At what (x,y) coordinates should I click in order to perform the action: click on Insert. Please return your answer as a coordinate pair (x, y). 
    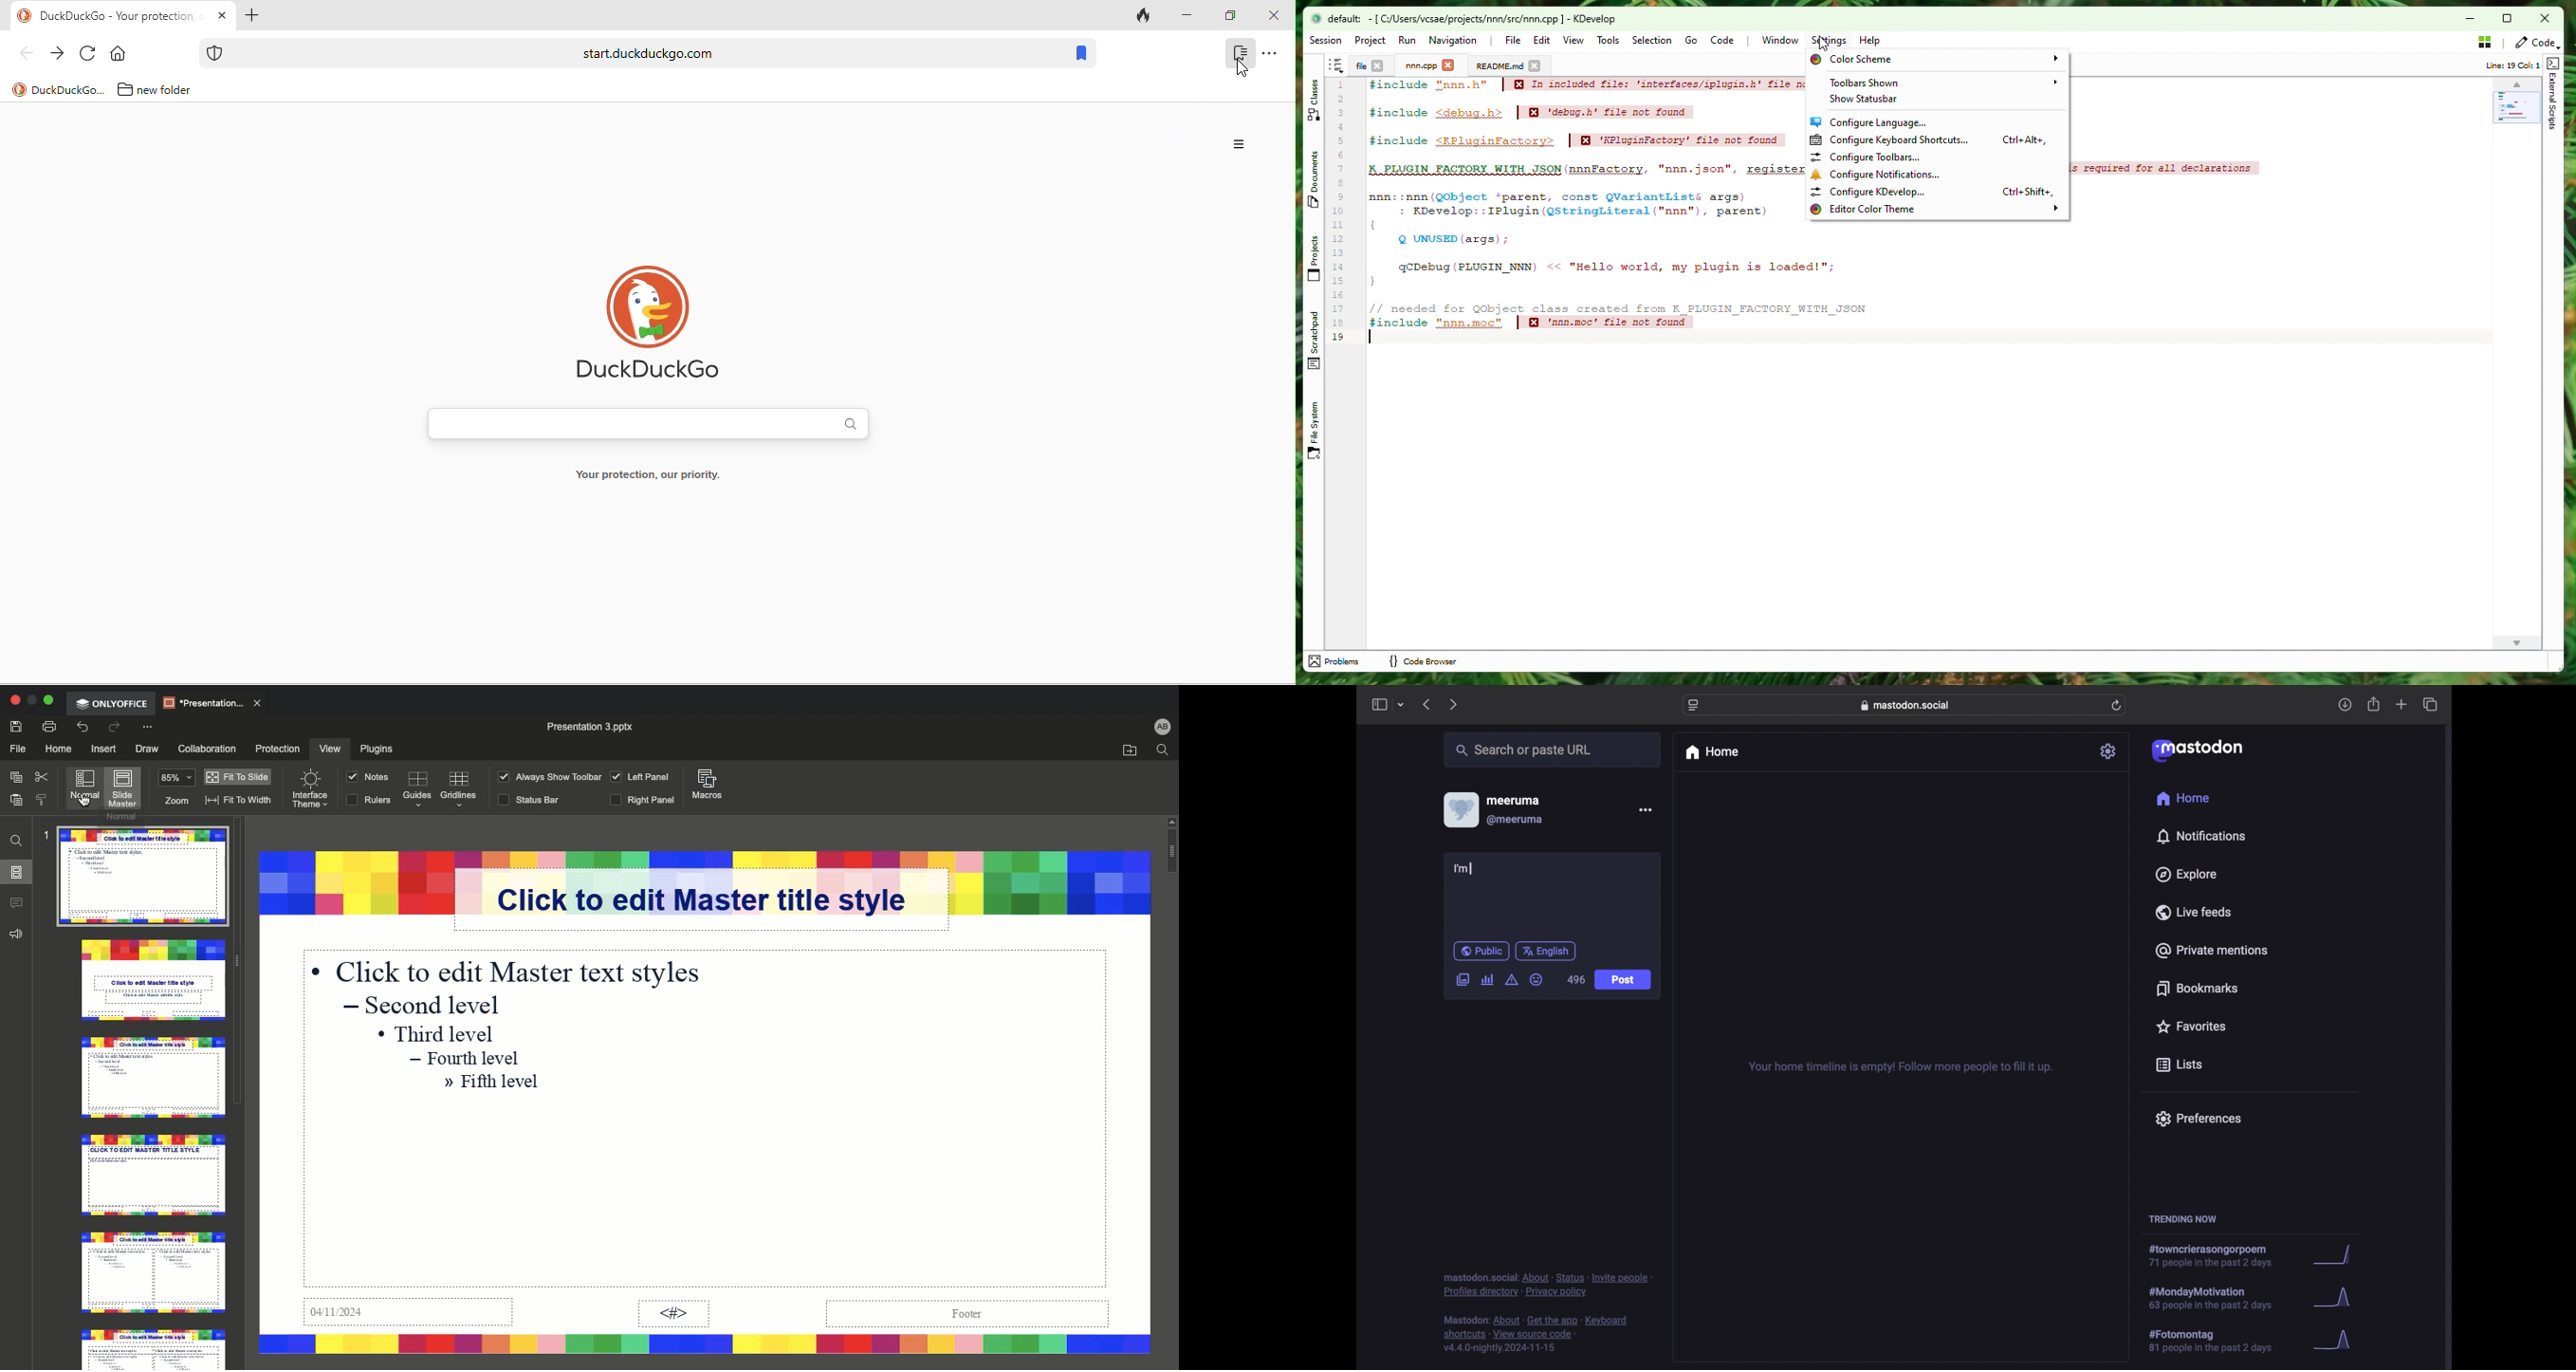
    Looking at the image, I should click on (103, 747).